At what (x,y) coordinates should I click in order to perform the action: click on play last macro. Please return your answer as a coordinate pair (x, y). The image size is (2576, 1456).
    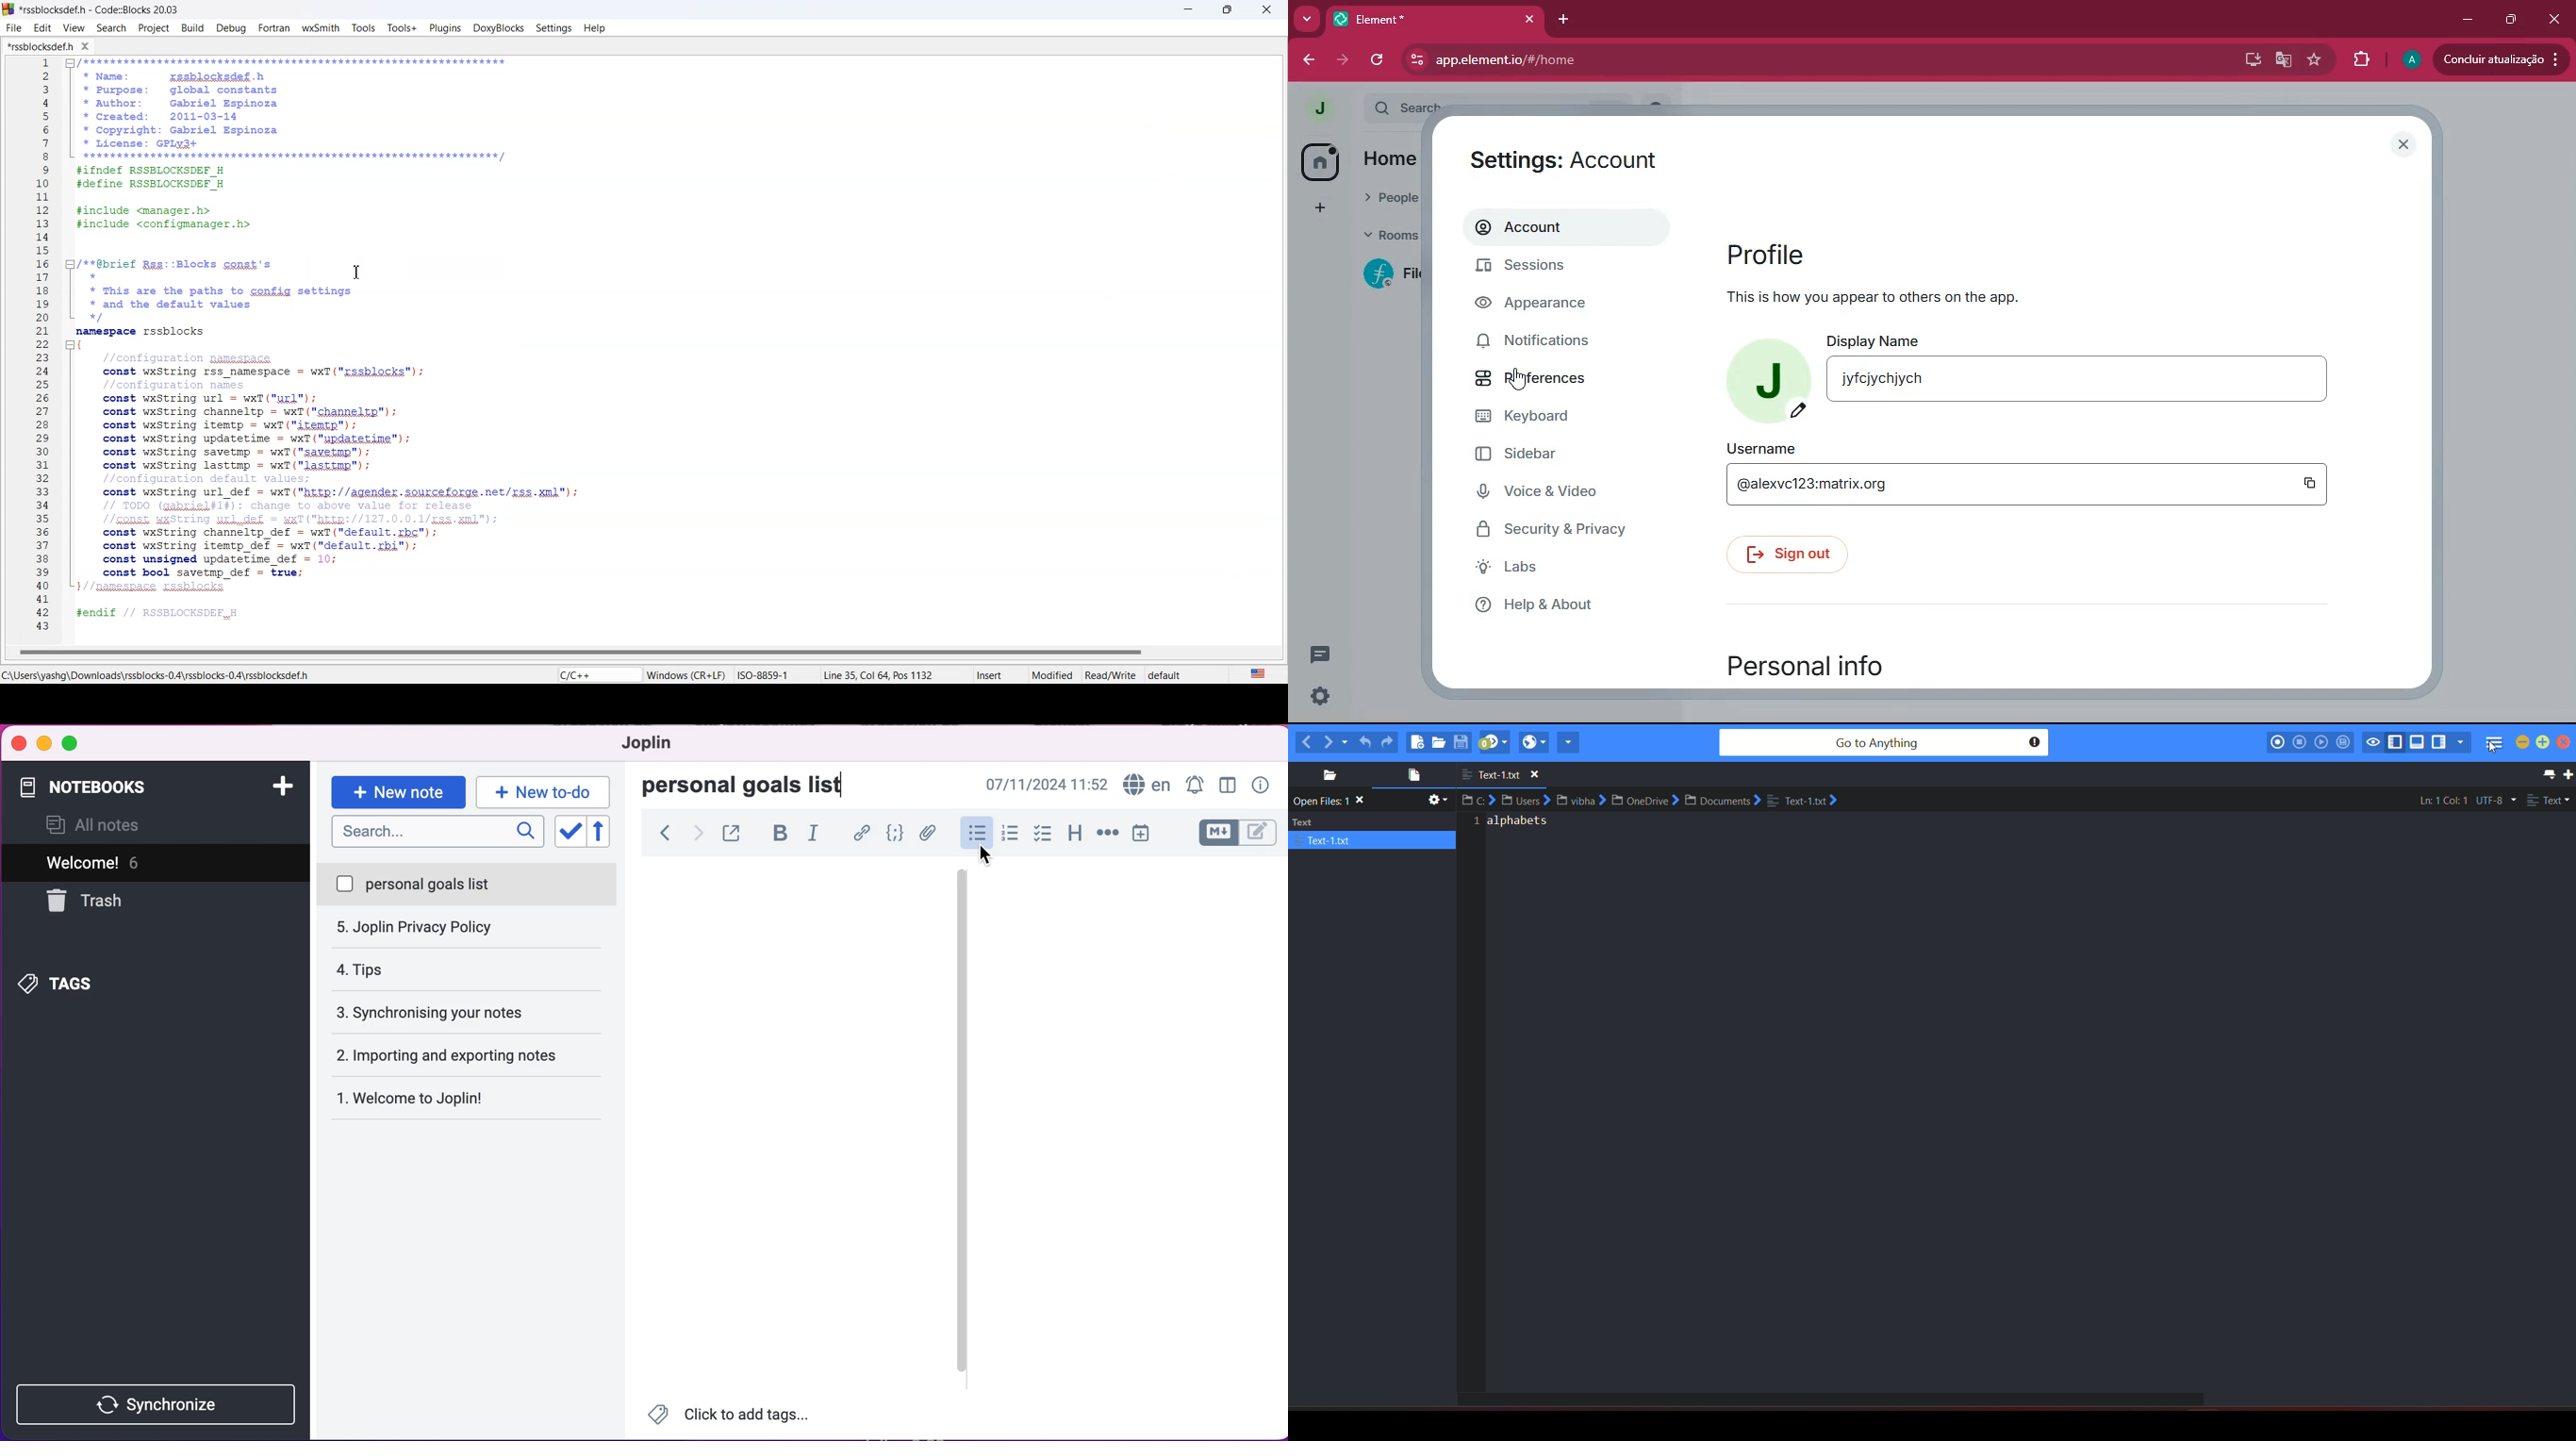
    Looking at the image, I should click on (2322, 742).